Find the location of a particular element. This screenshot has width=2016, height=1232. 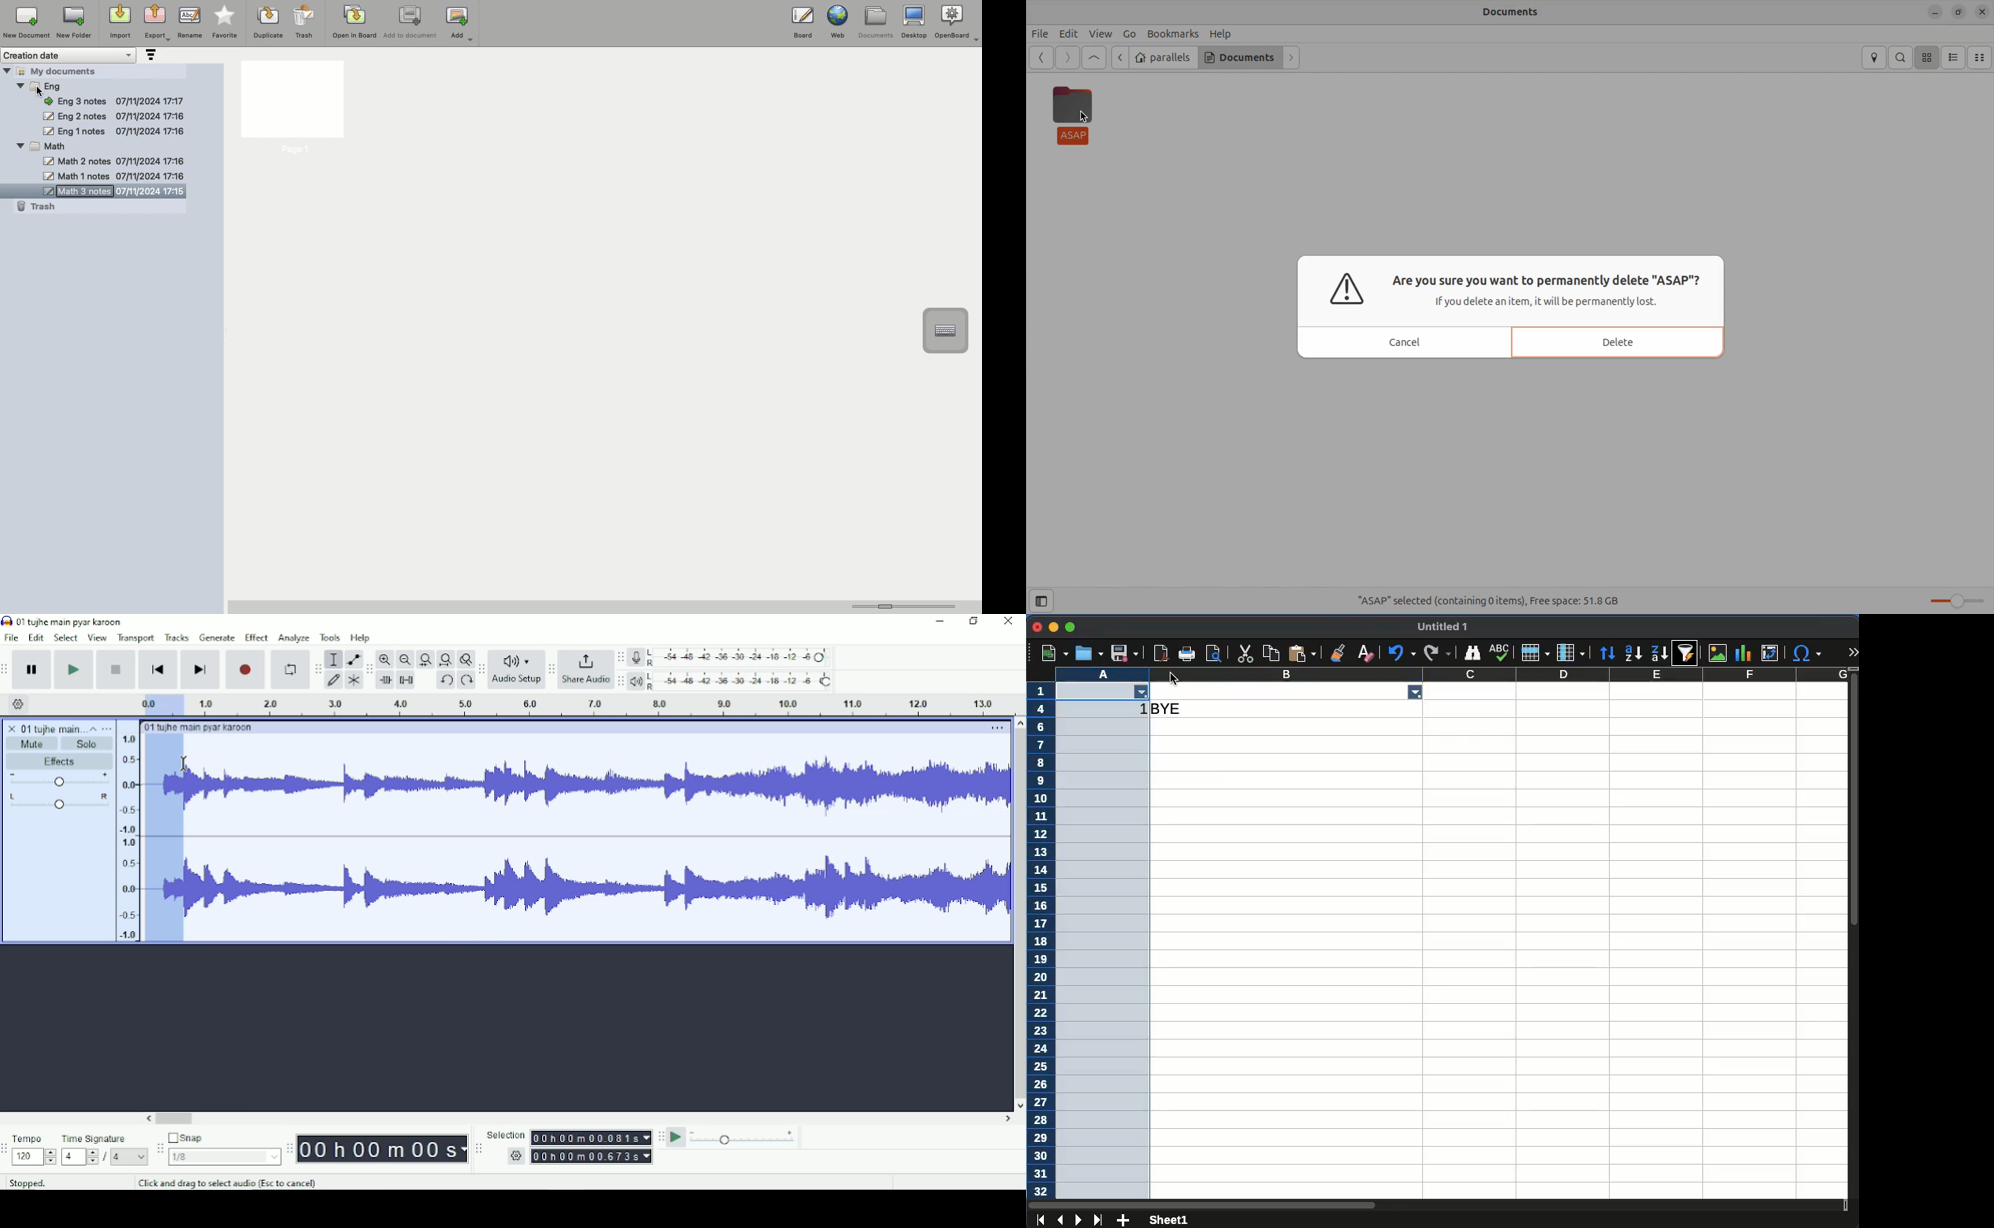

save is located at coordinates (1126, 655).